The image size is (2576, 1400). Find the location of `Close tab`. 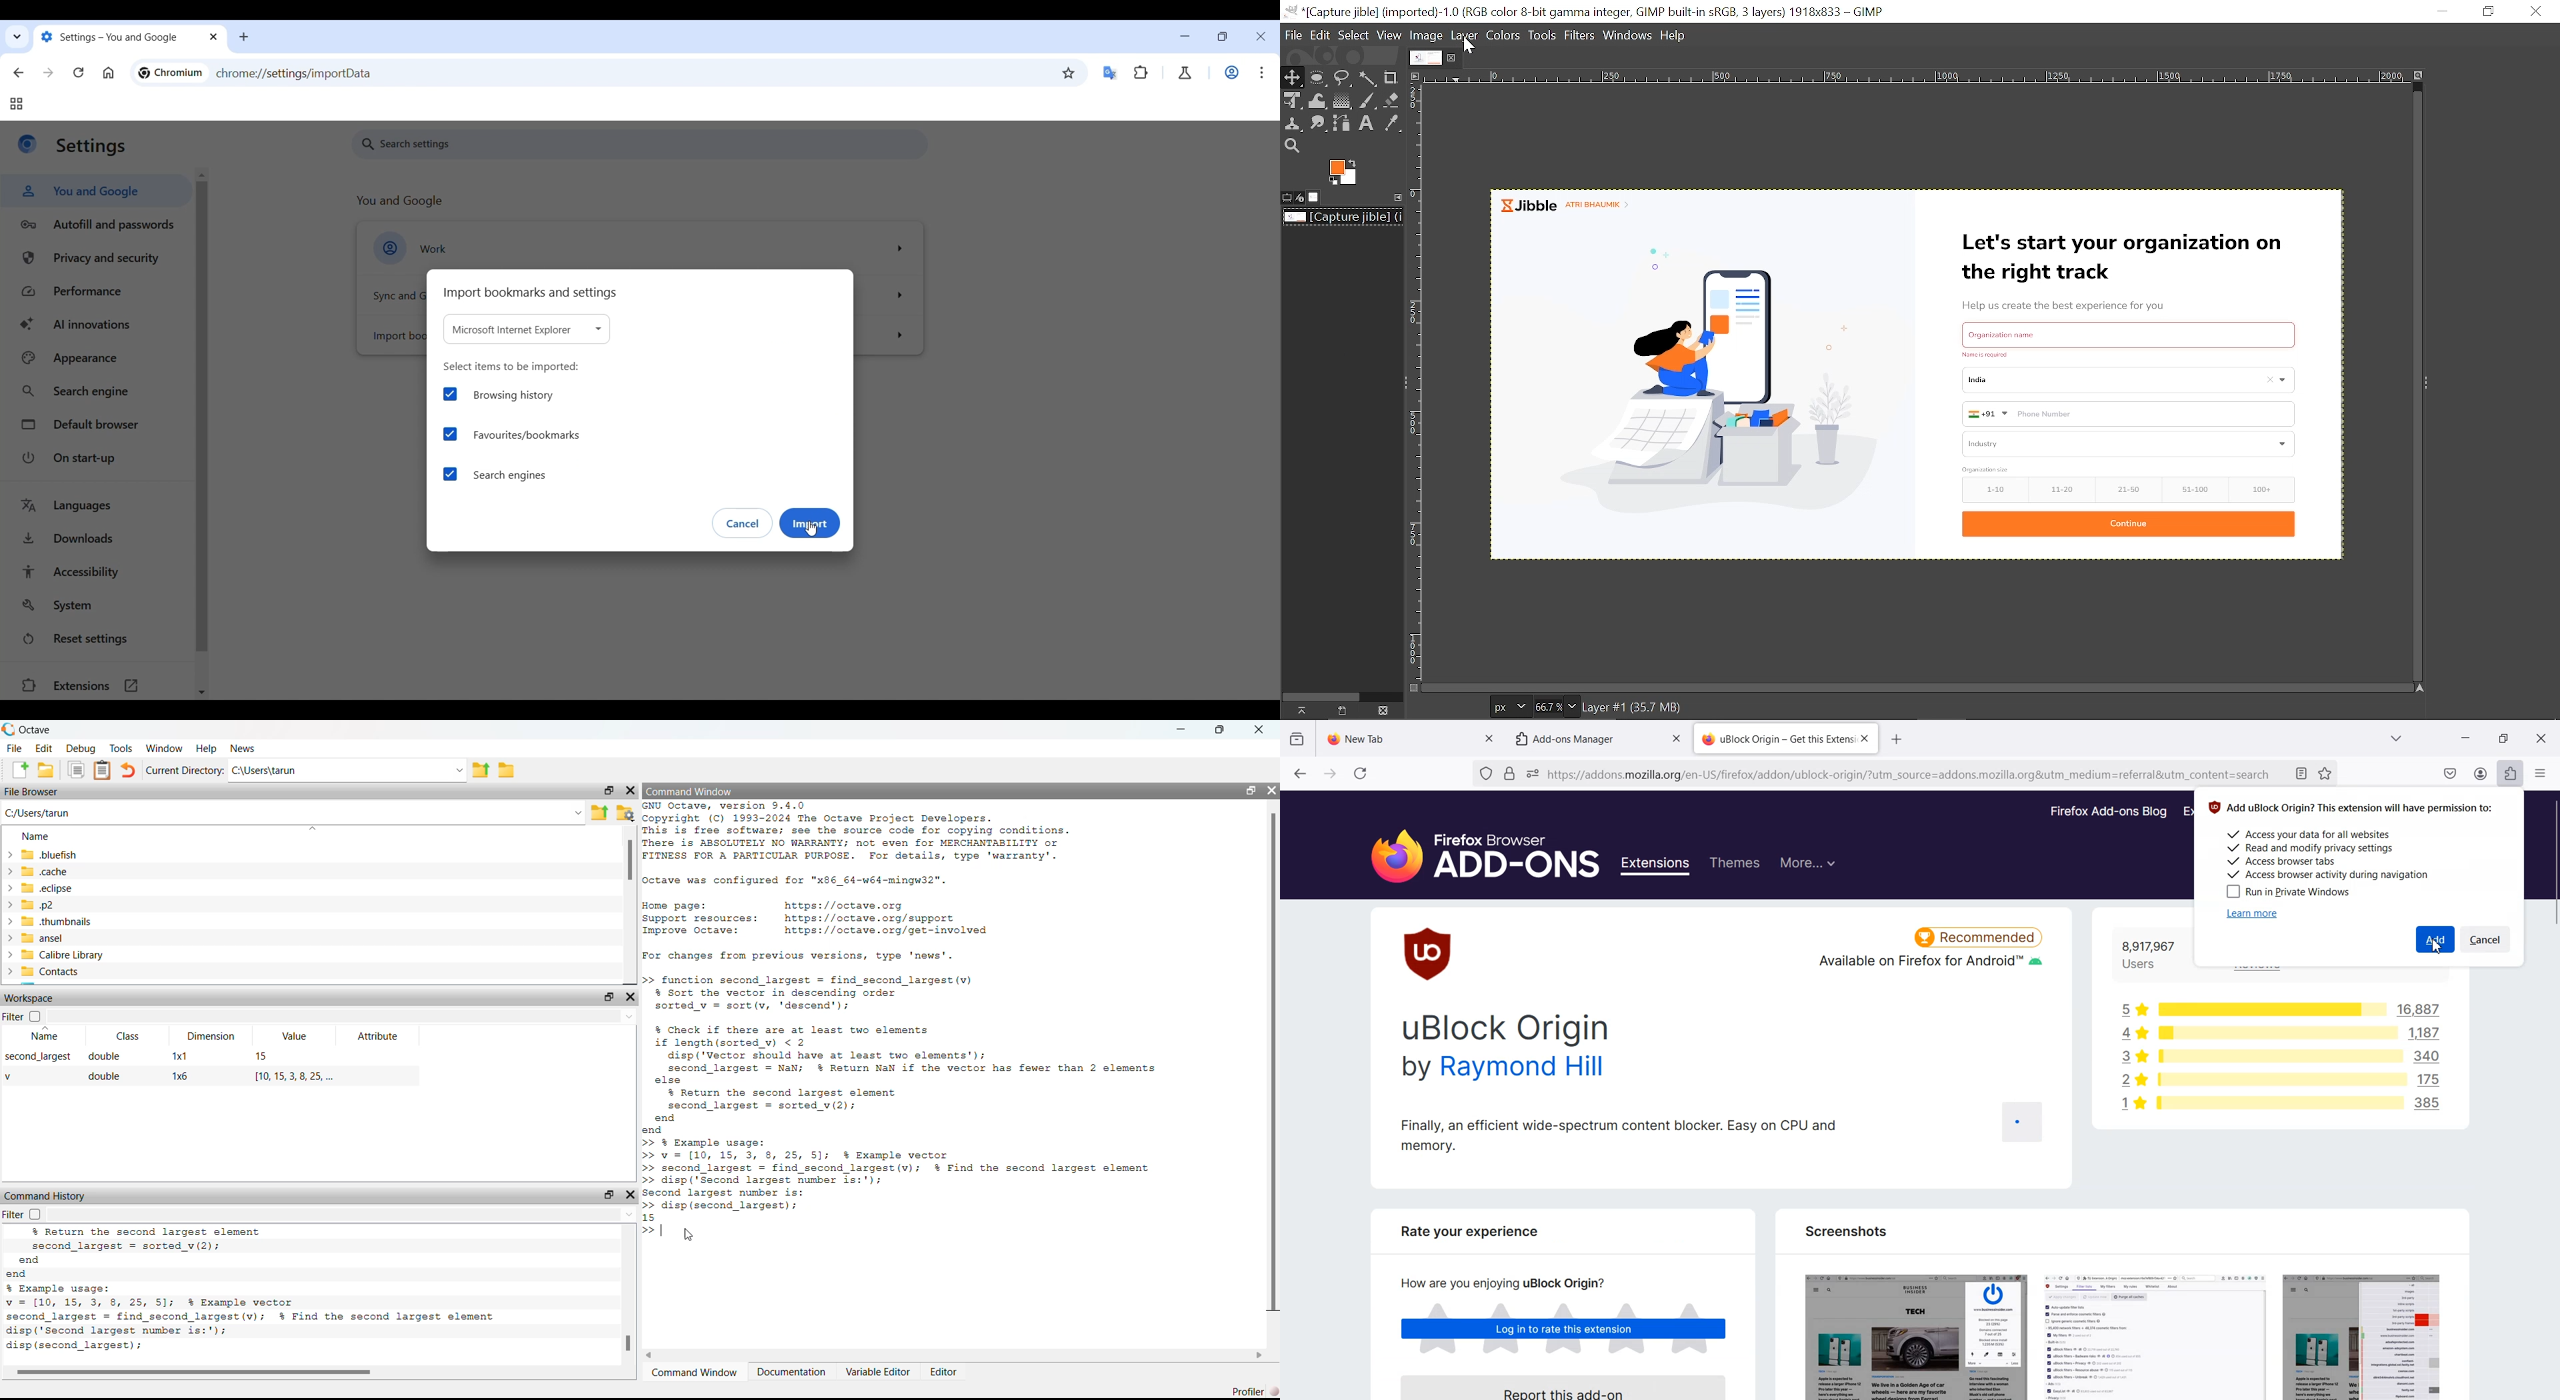

Close tab is located at coordinates (1676, 739).